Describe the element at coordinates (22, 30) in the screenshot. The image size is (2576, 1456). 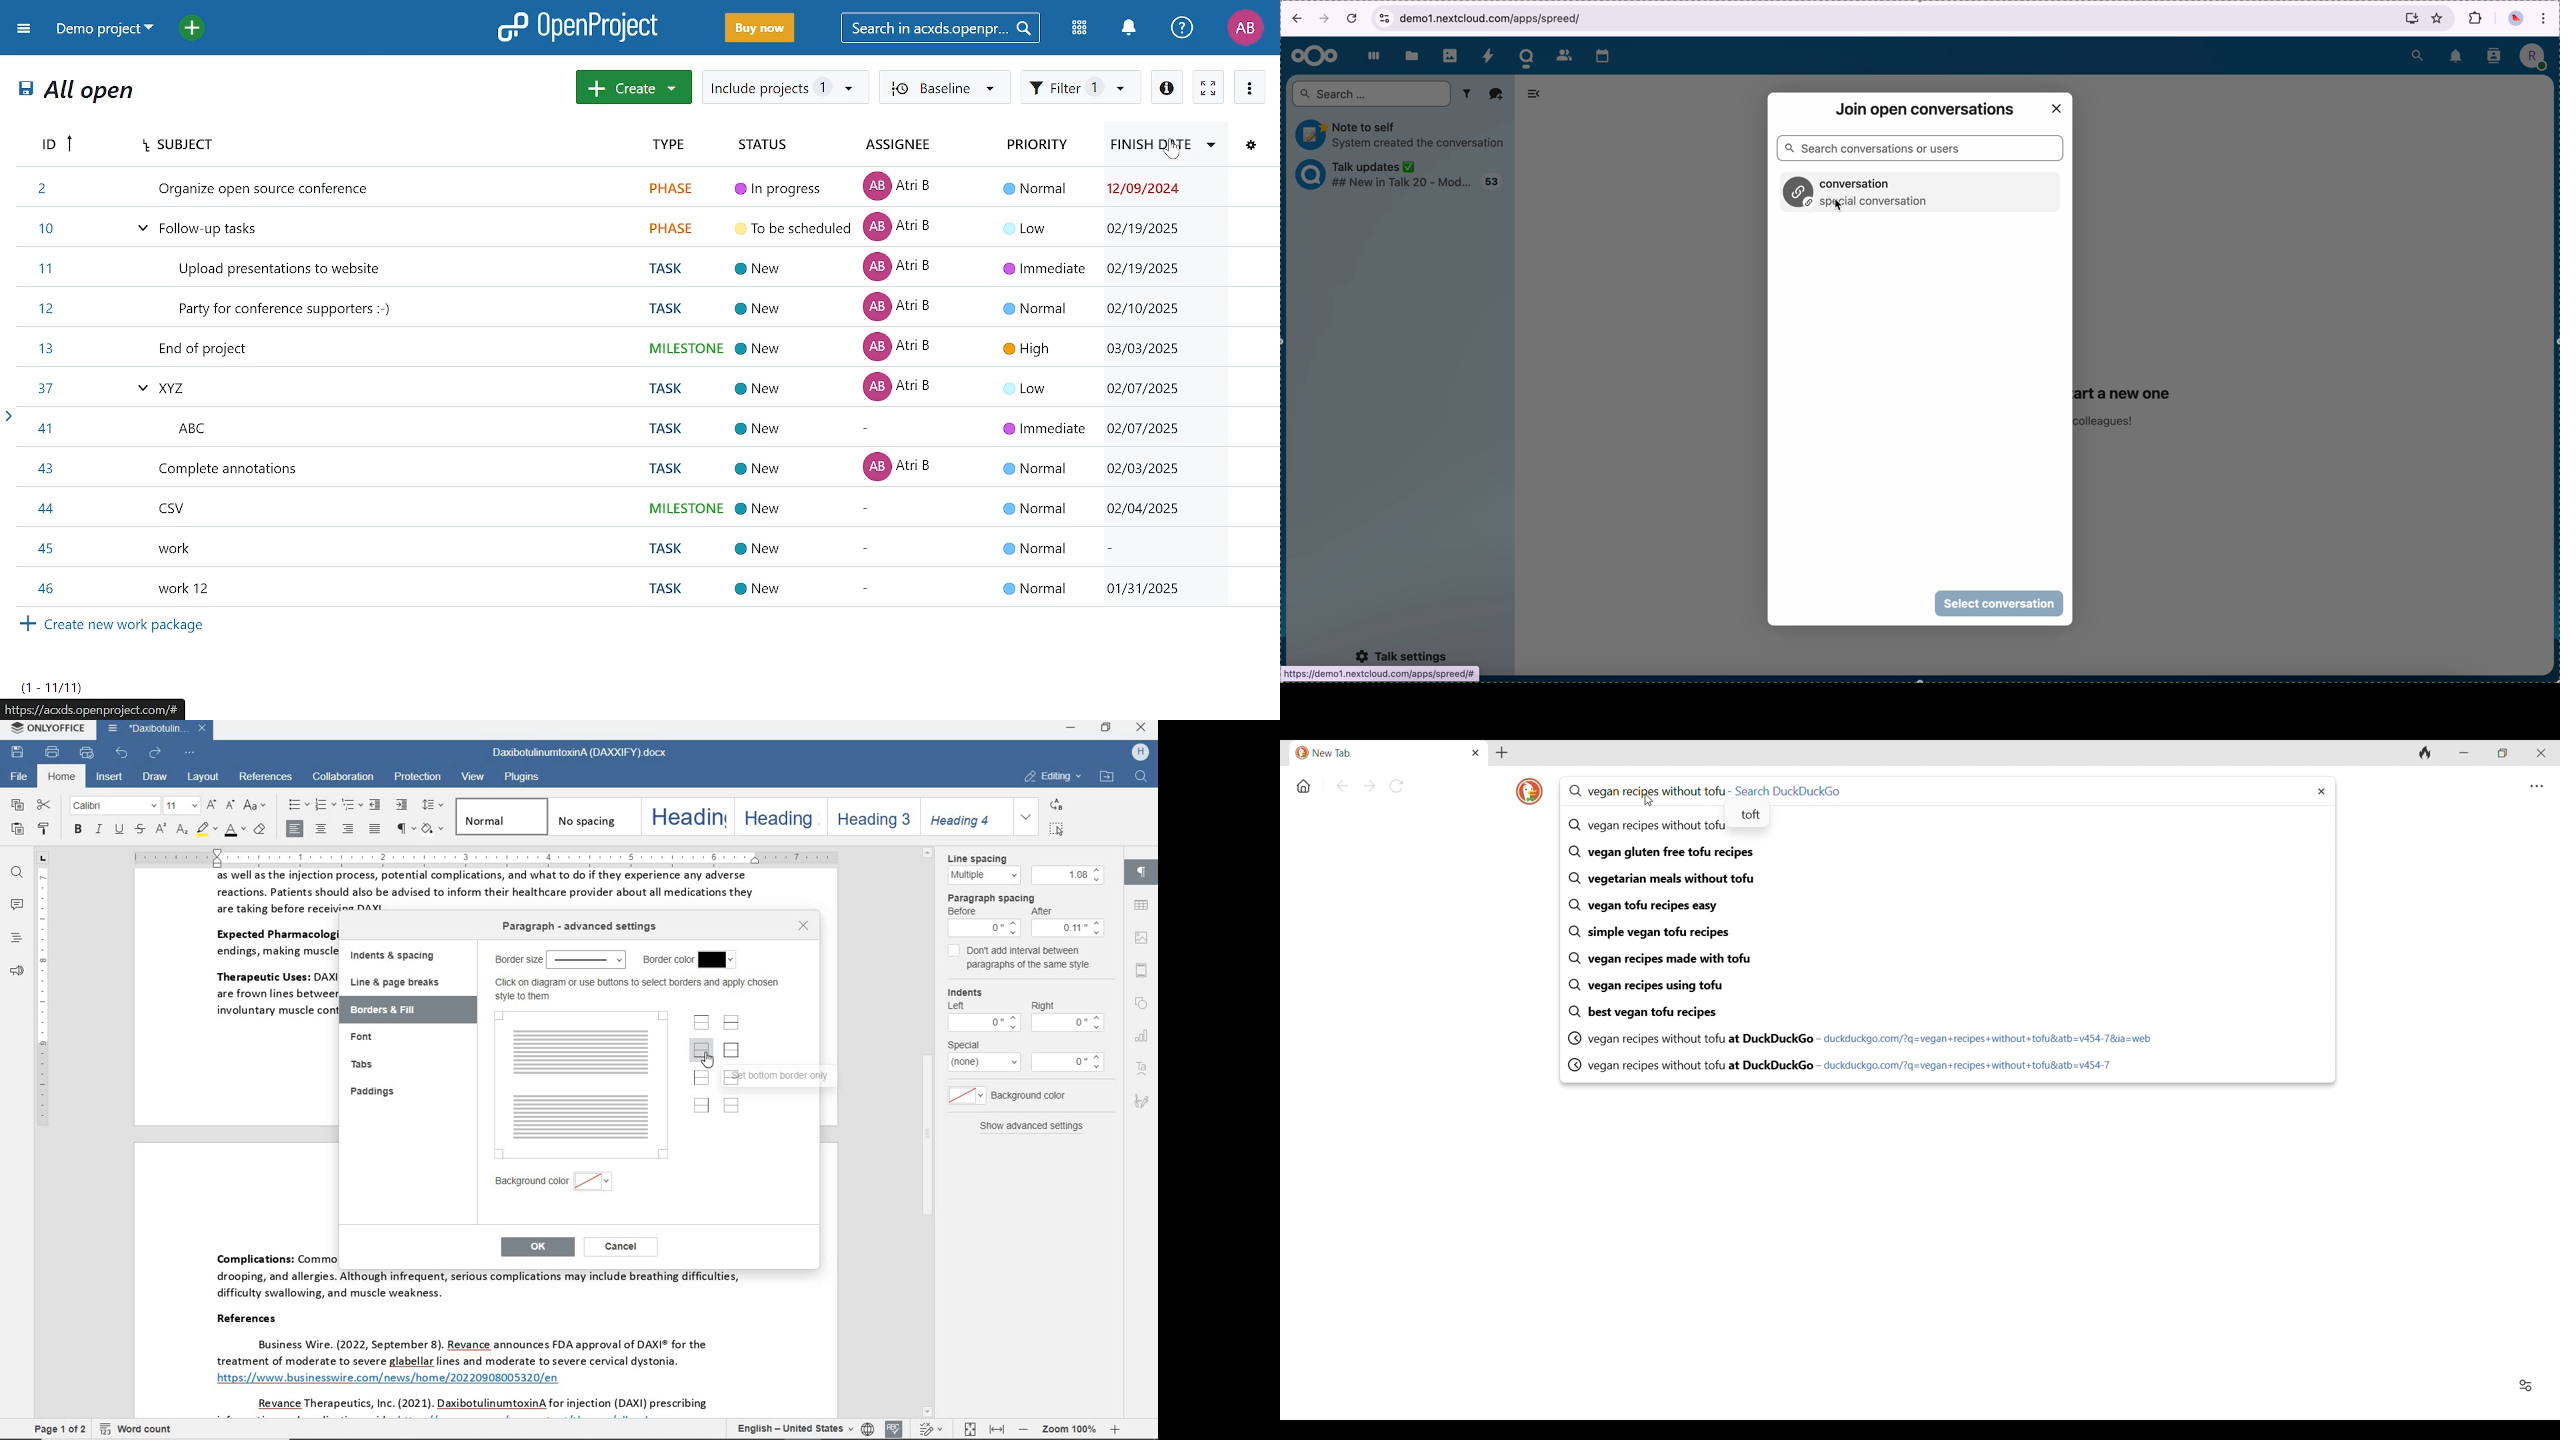
I see `expand project menu` at that location.